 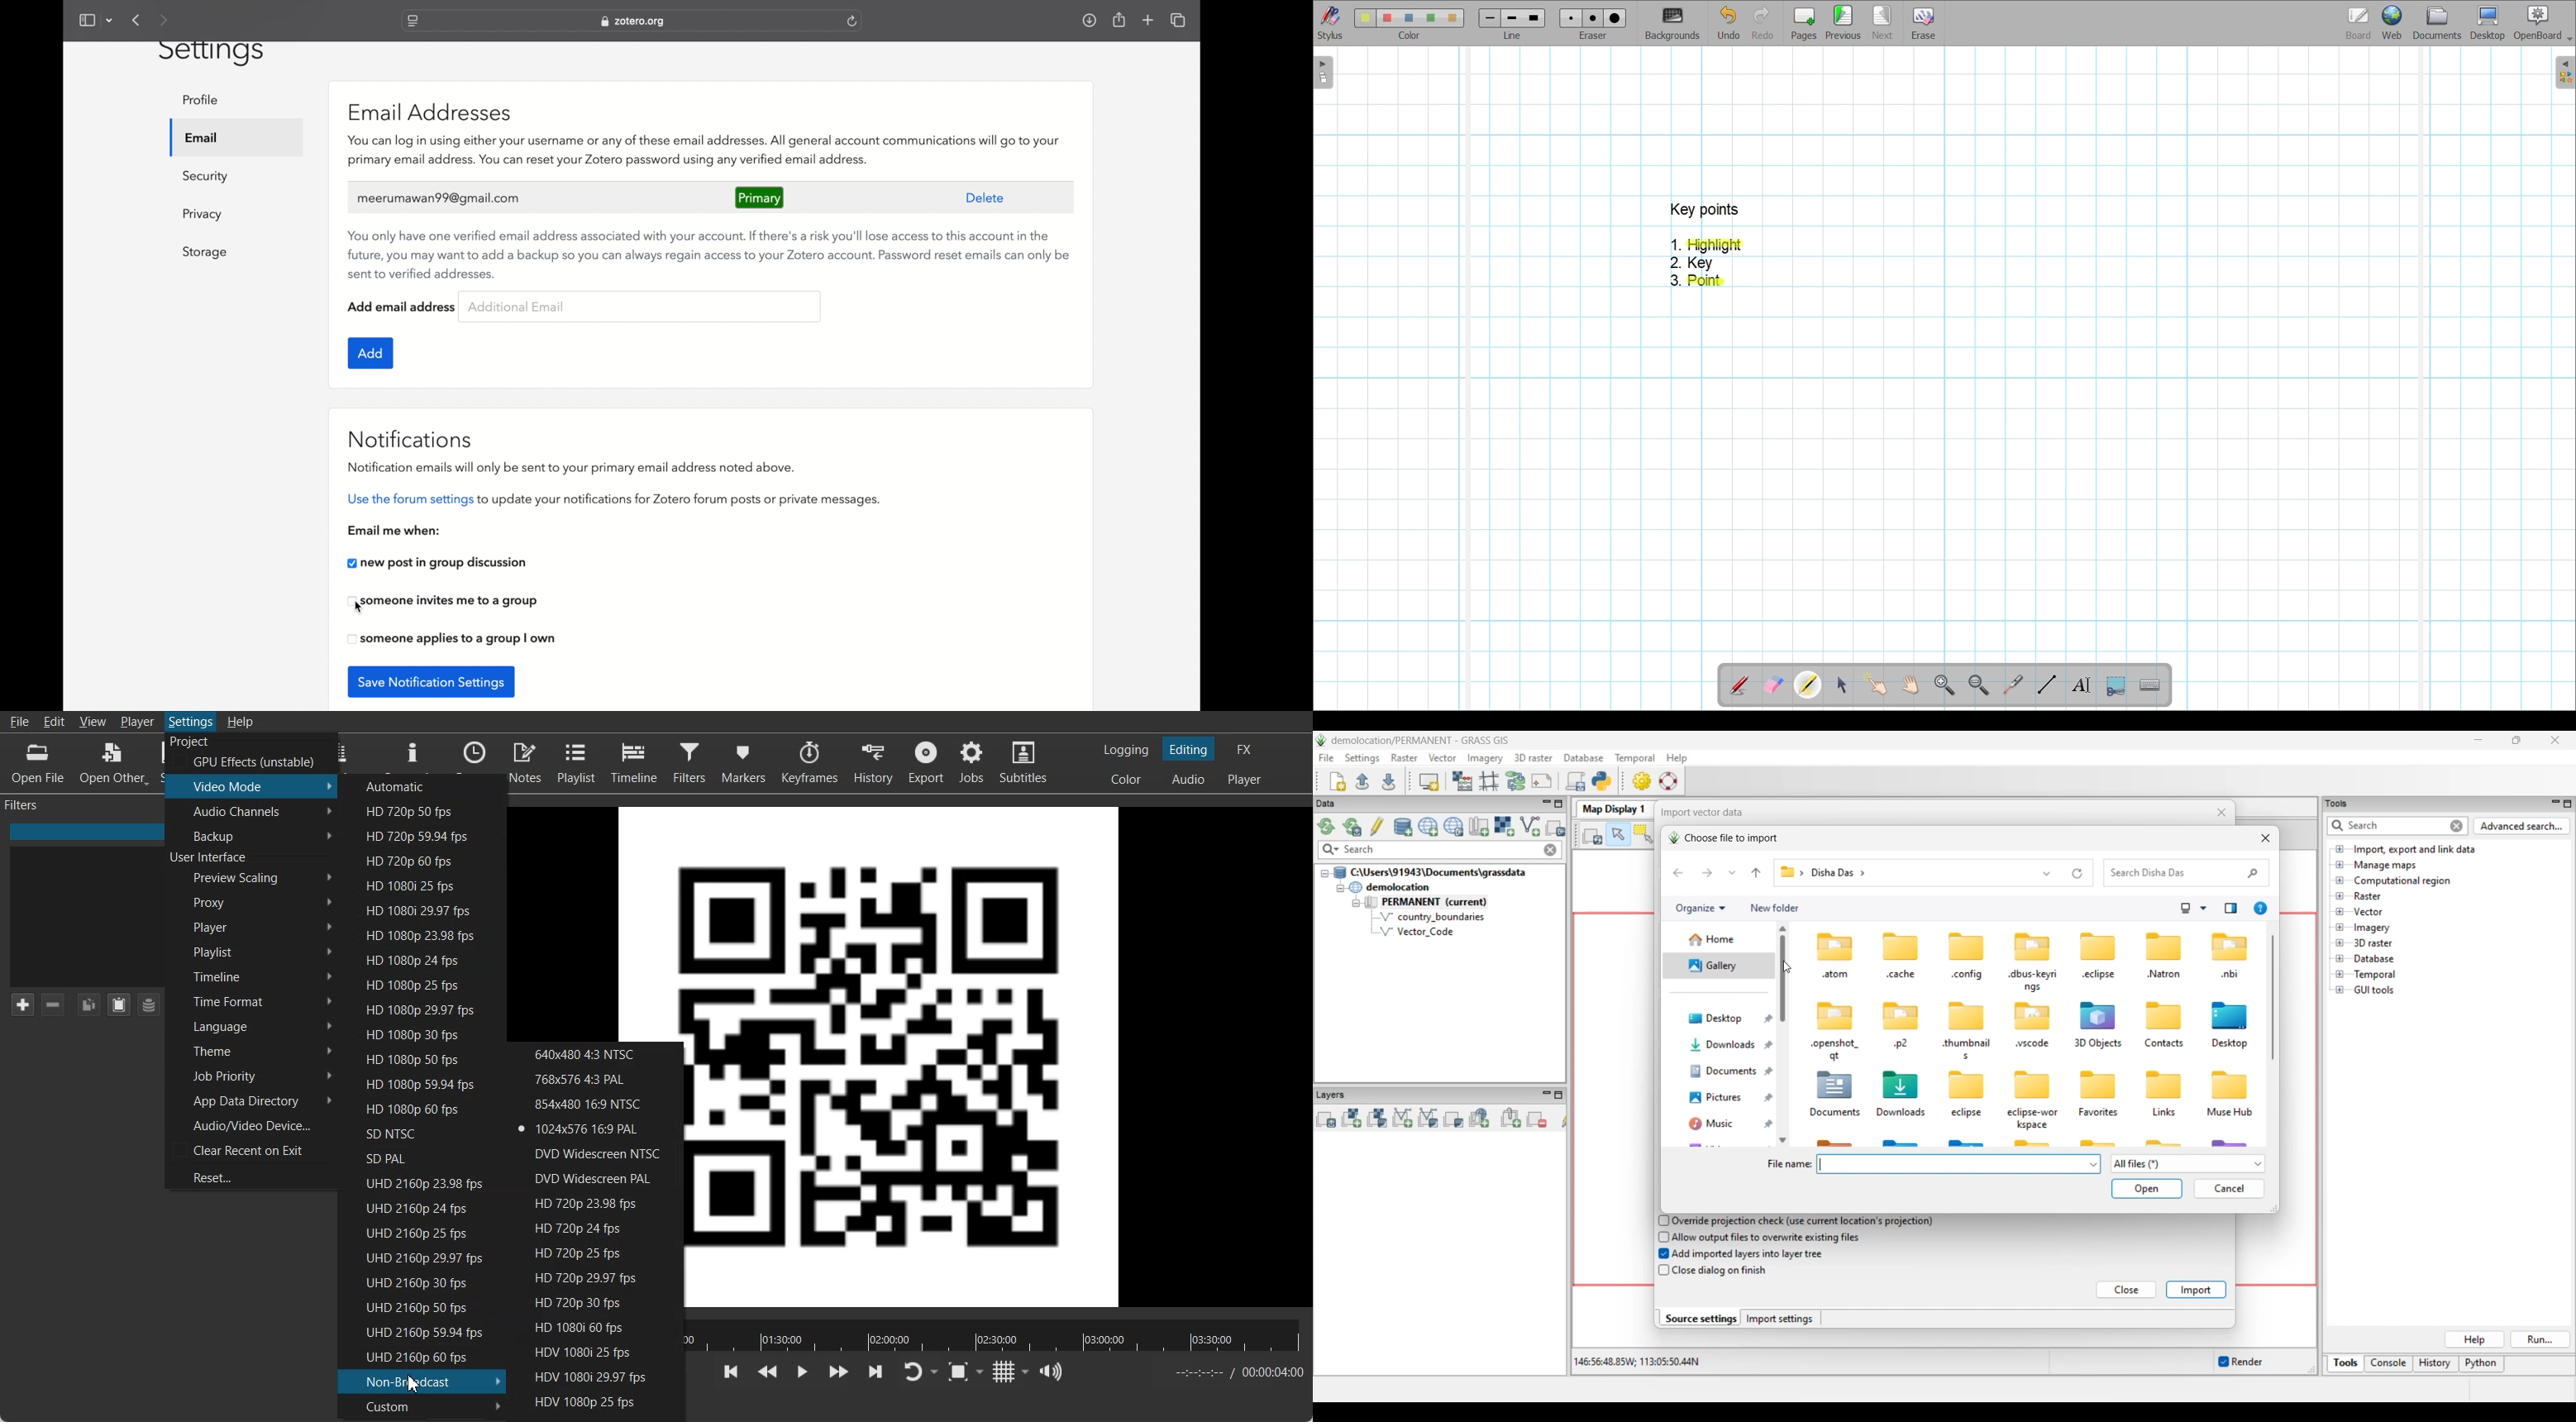 What do you see at coordinates (202, 215) in the screenshot?
I see `privacy` at bounding box center [202, 215].